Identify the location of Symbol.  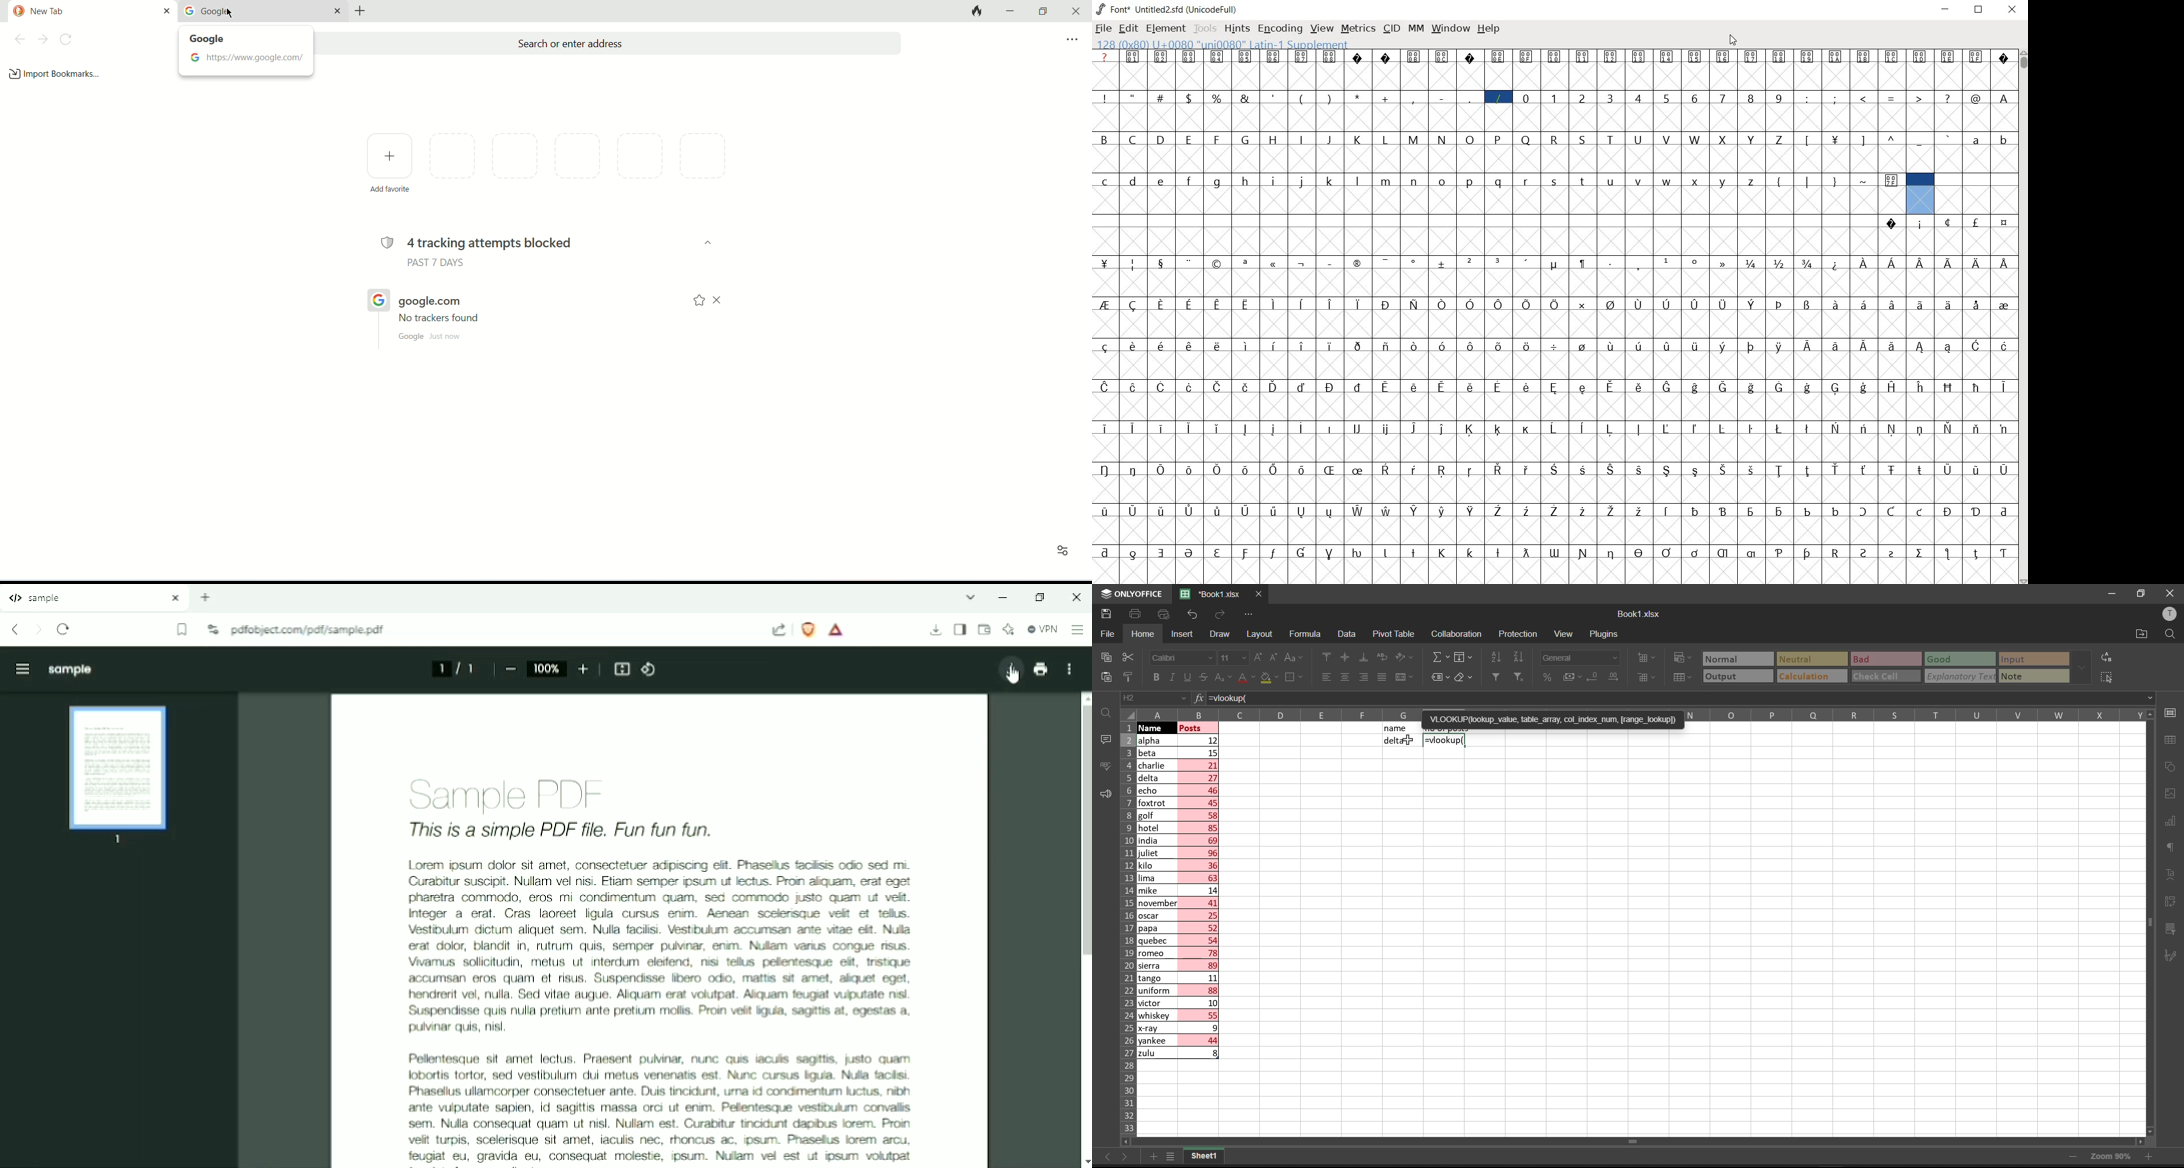
(1218, 56).